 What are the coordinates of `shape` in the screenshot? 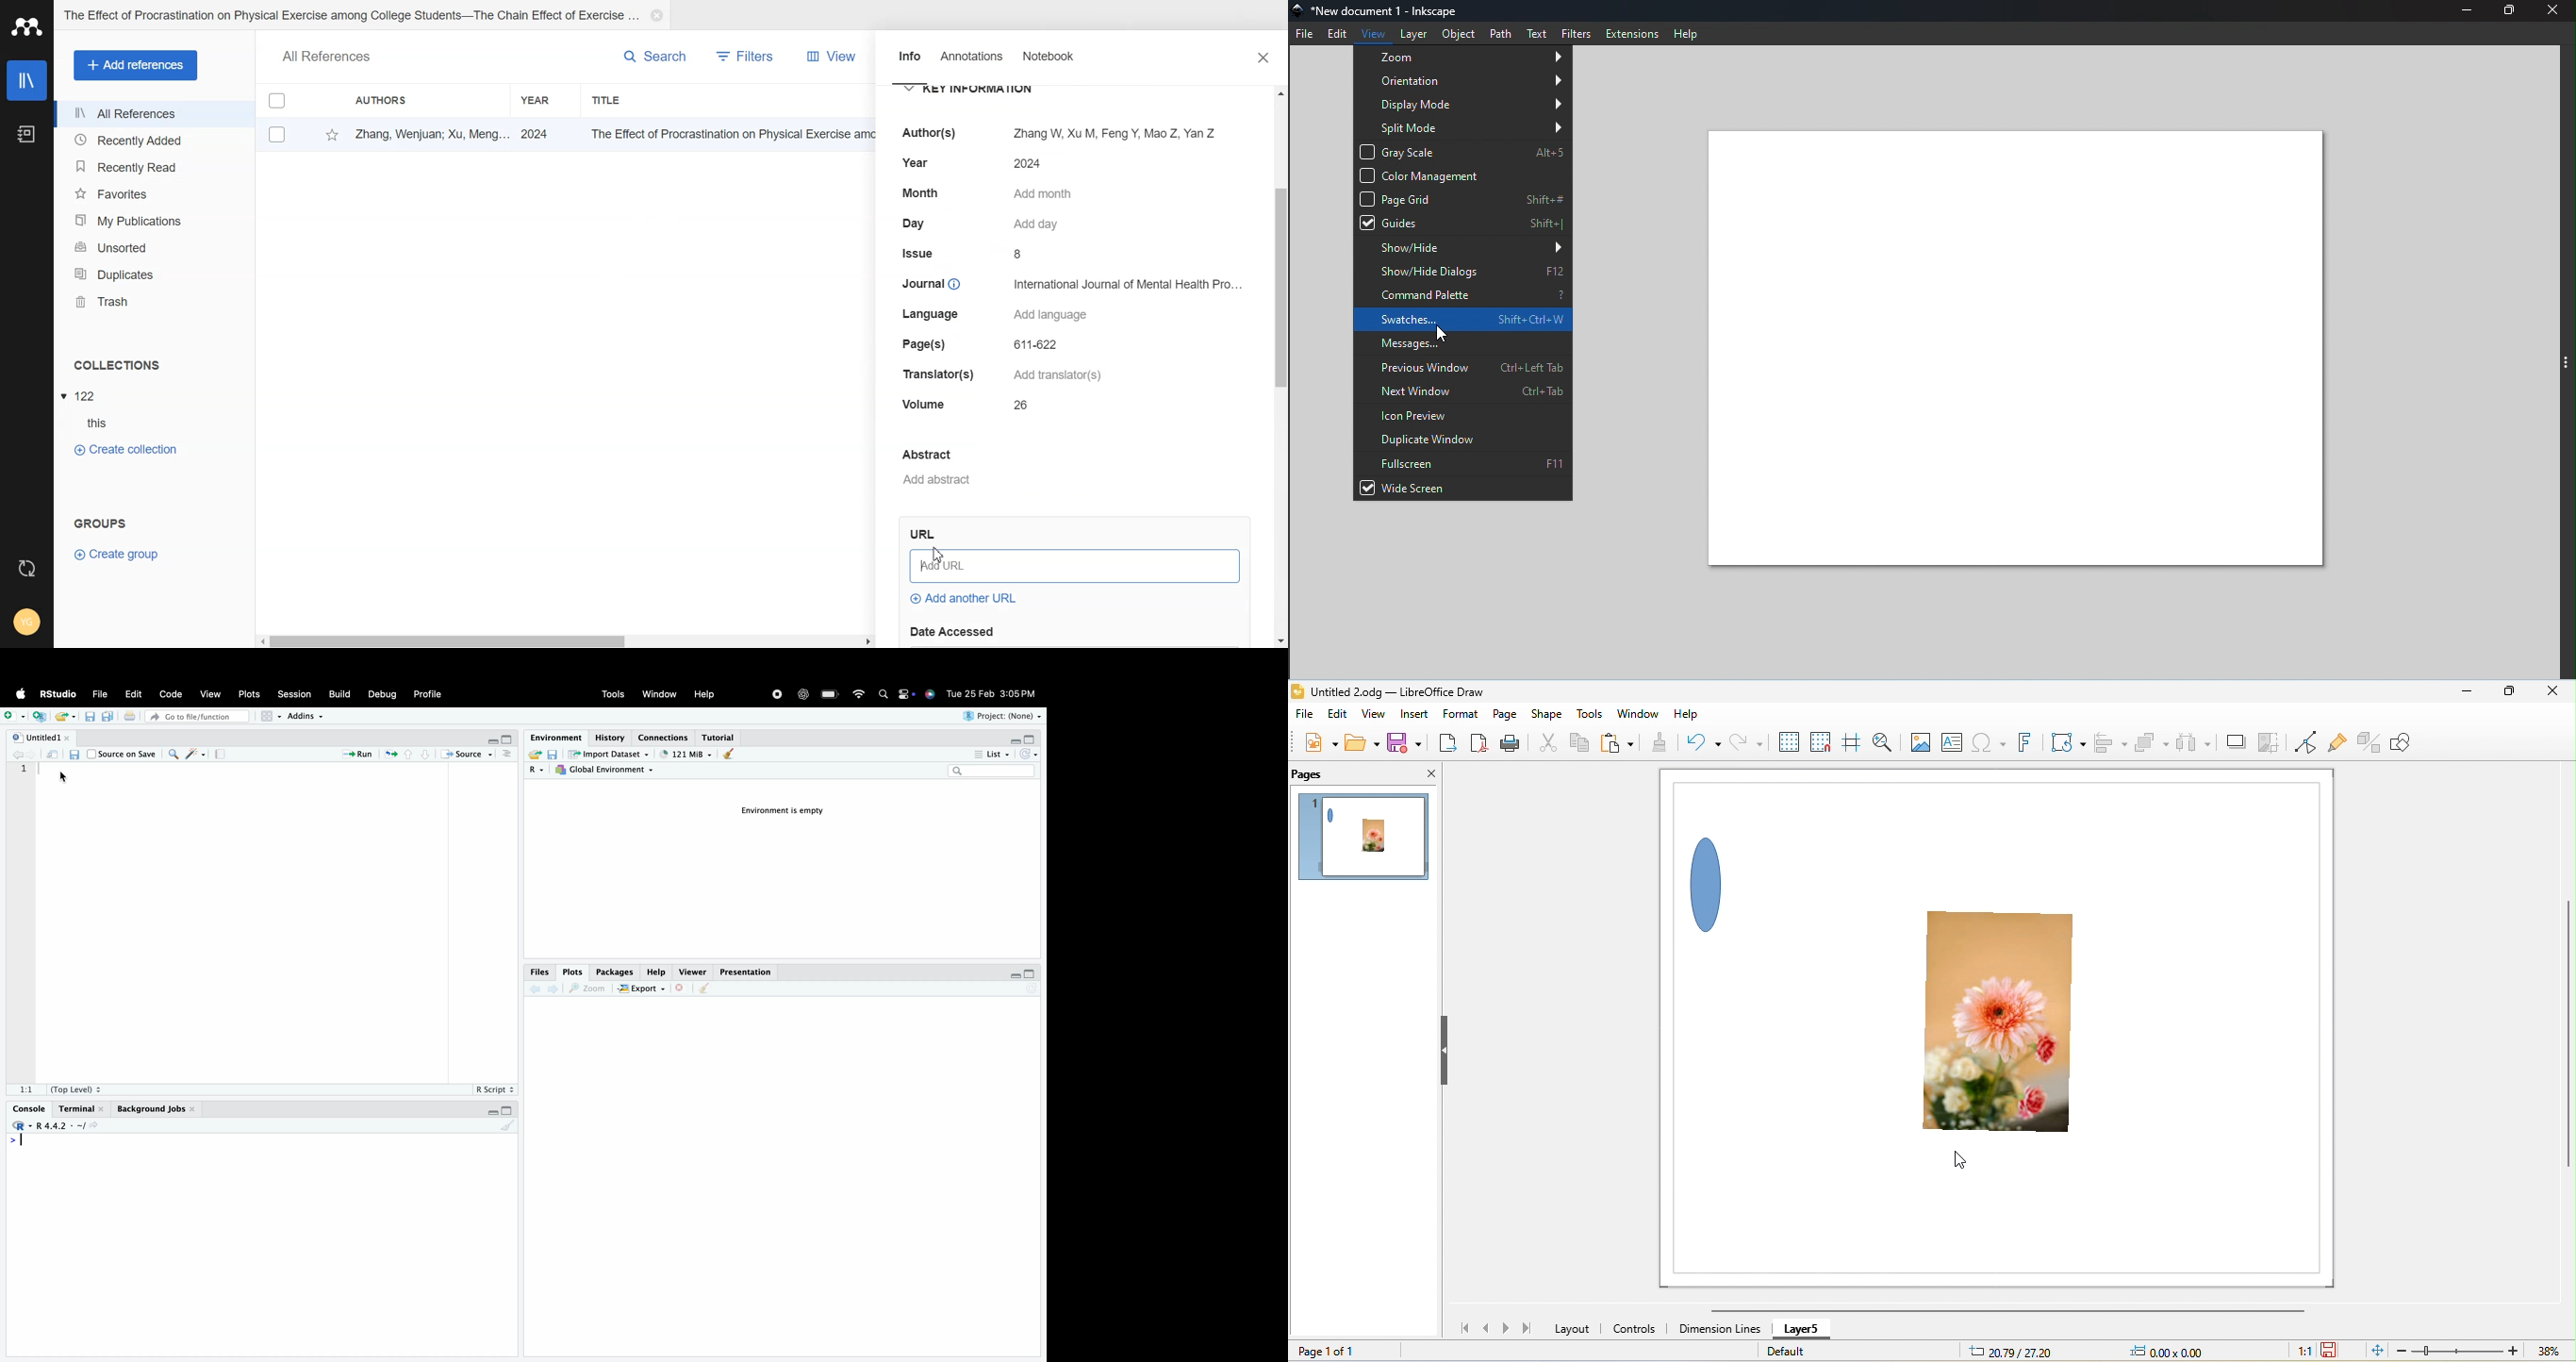 It's located at (1712, 881).